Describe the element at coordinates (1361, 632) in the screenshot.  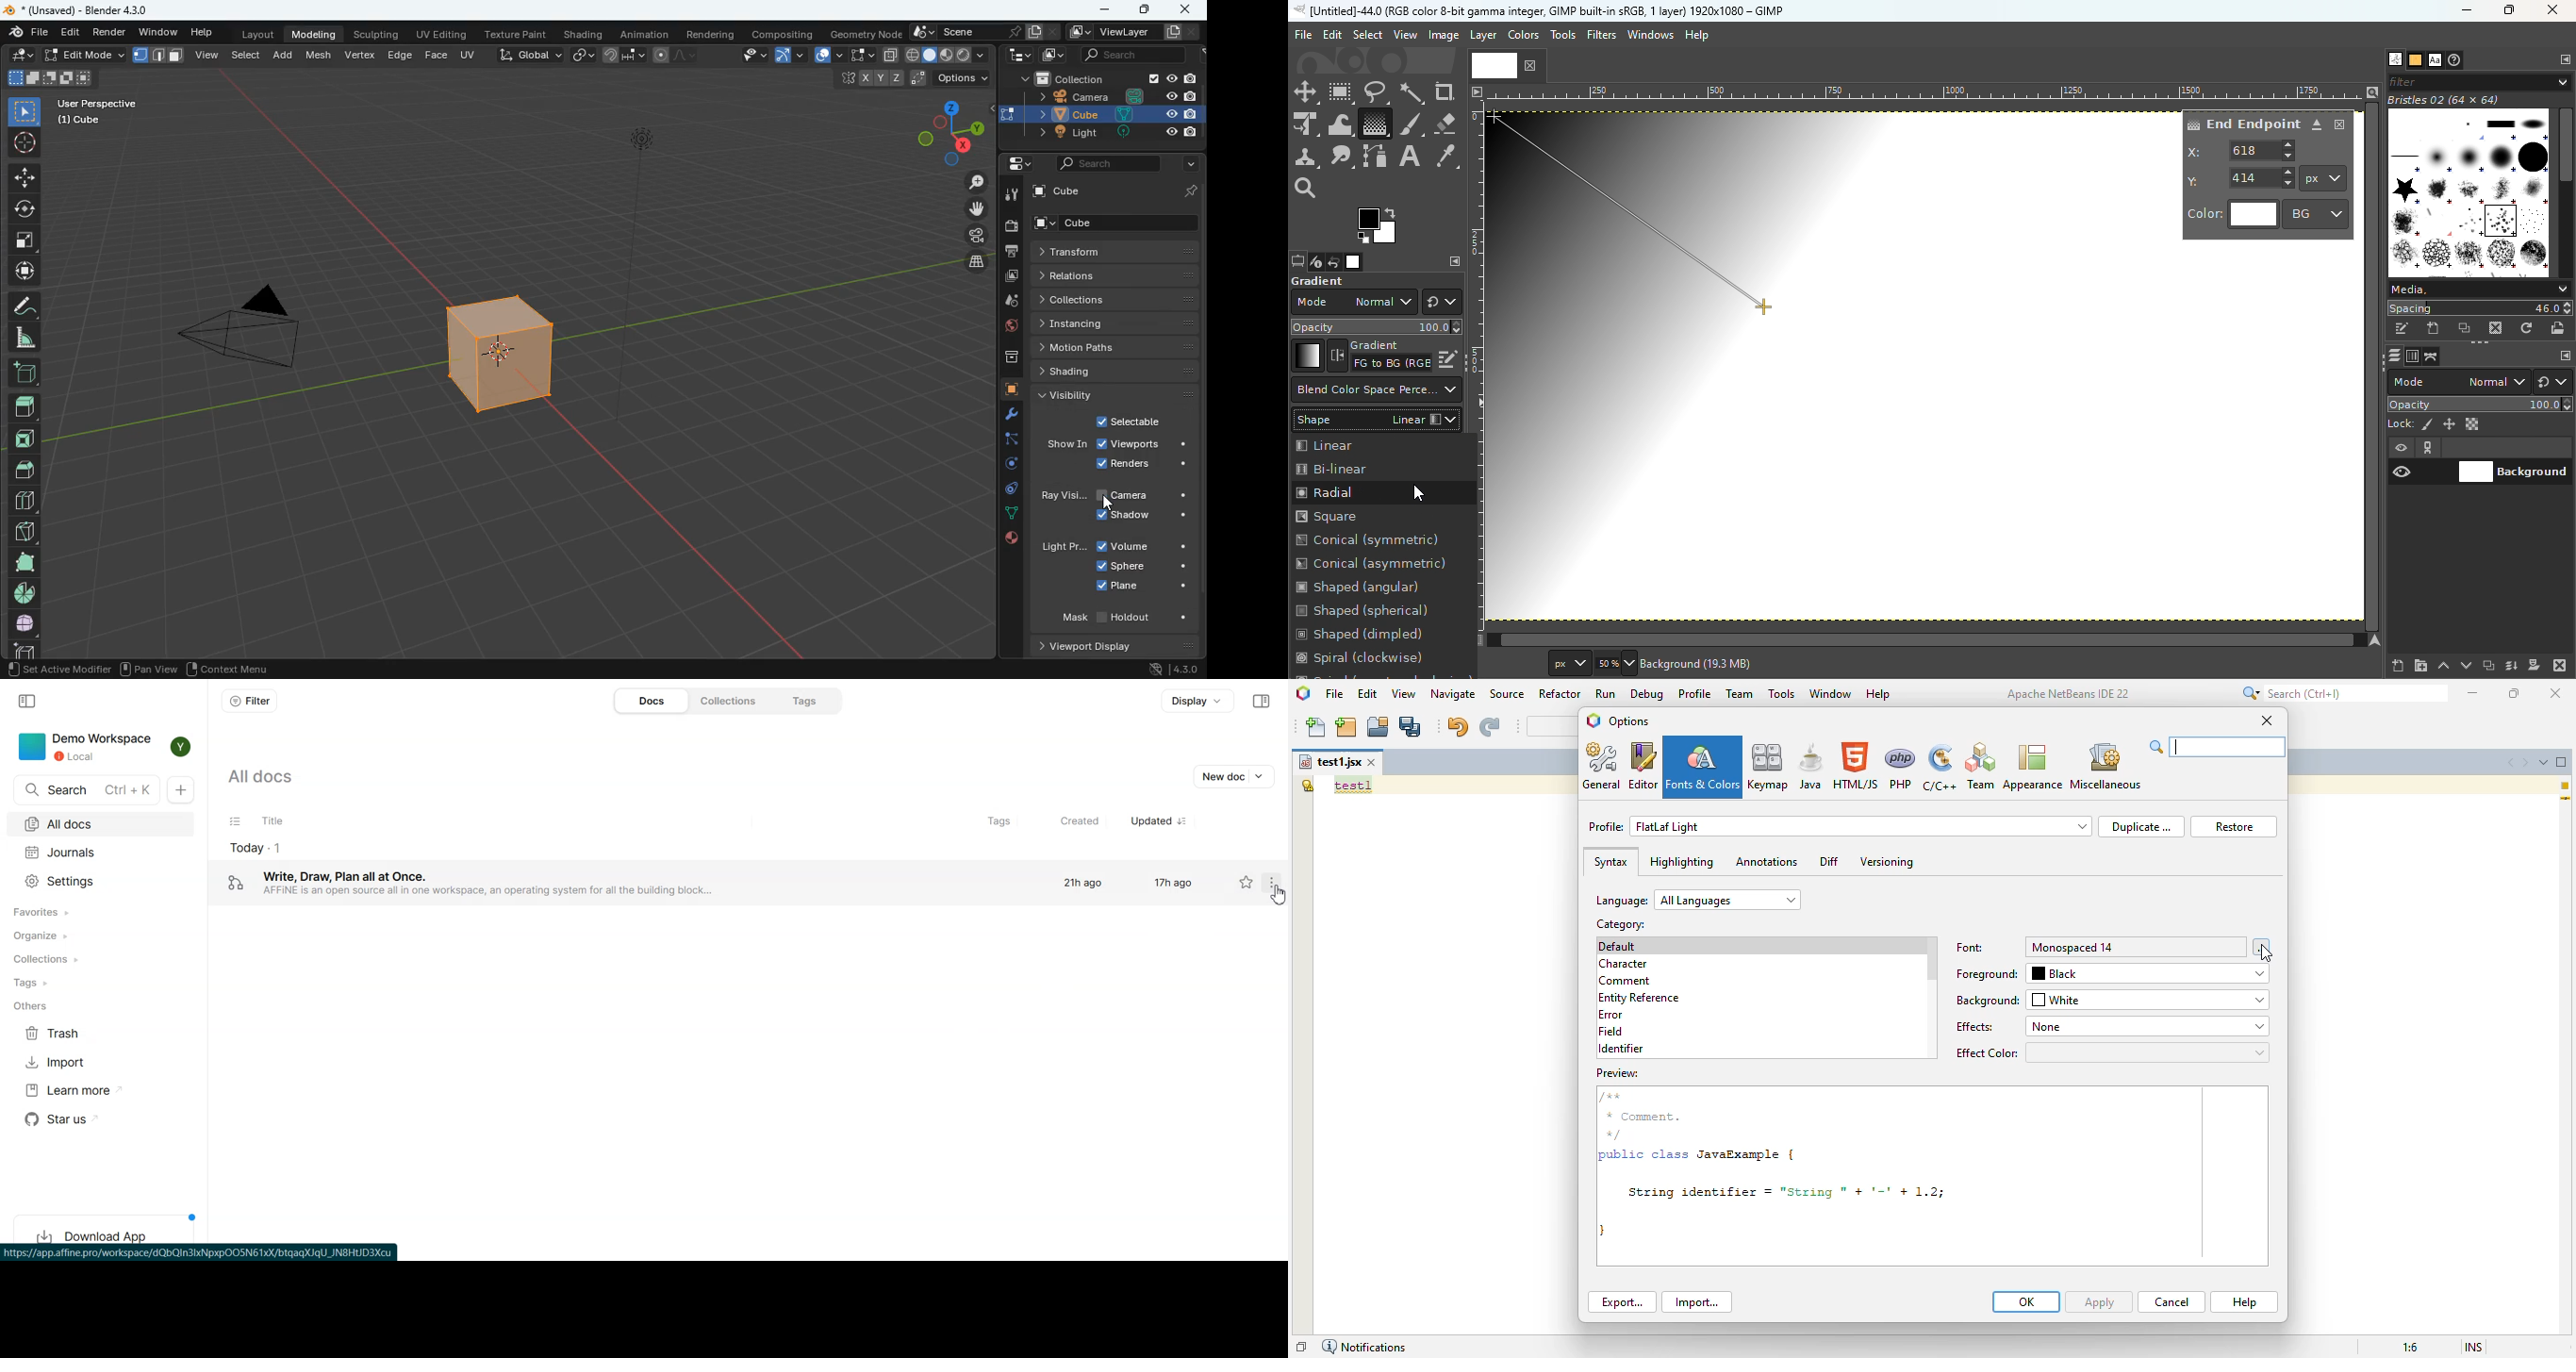
I see `Shaped (dimpled)` at that location.